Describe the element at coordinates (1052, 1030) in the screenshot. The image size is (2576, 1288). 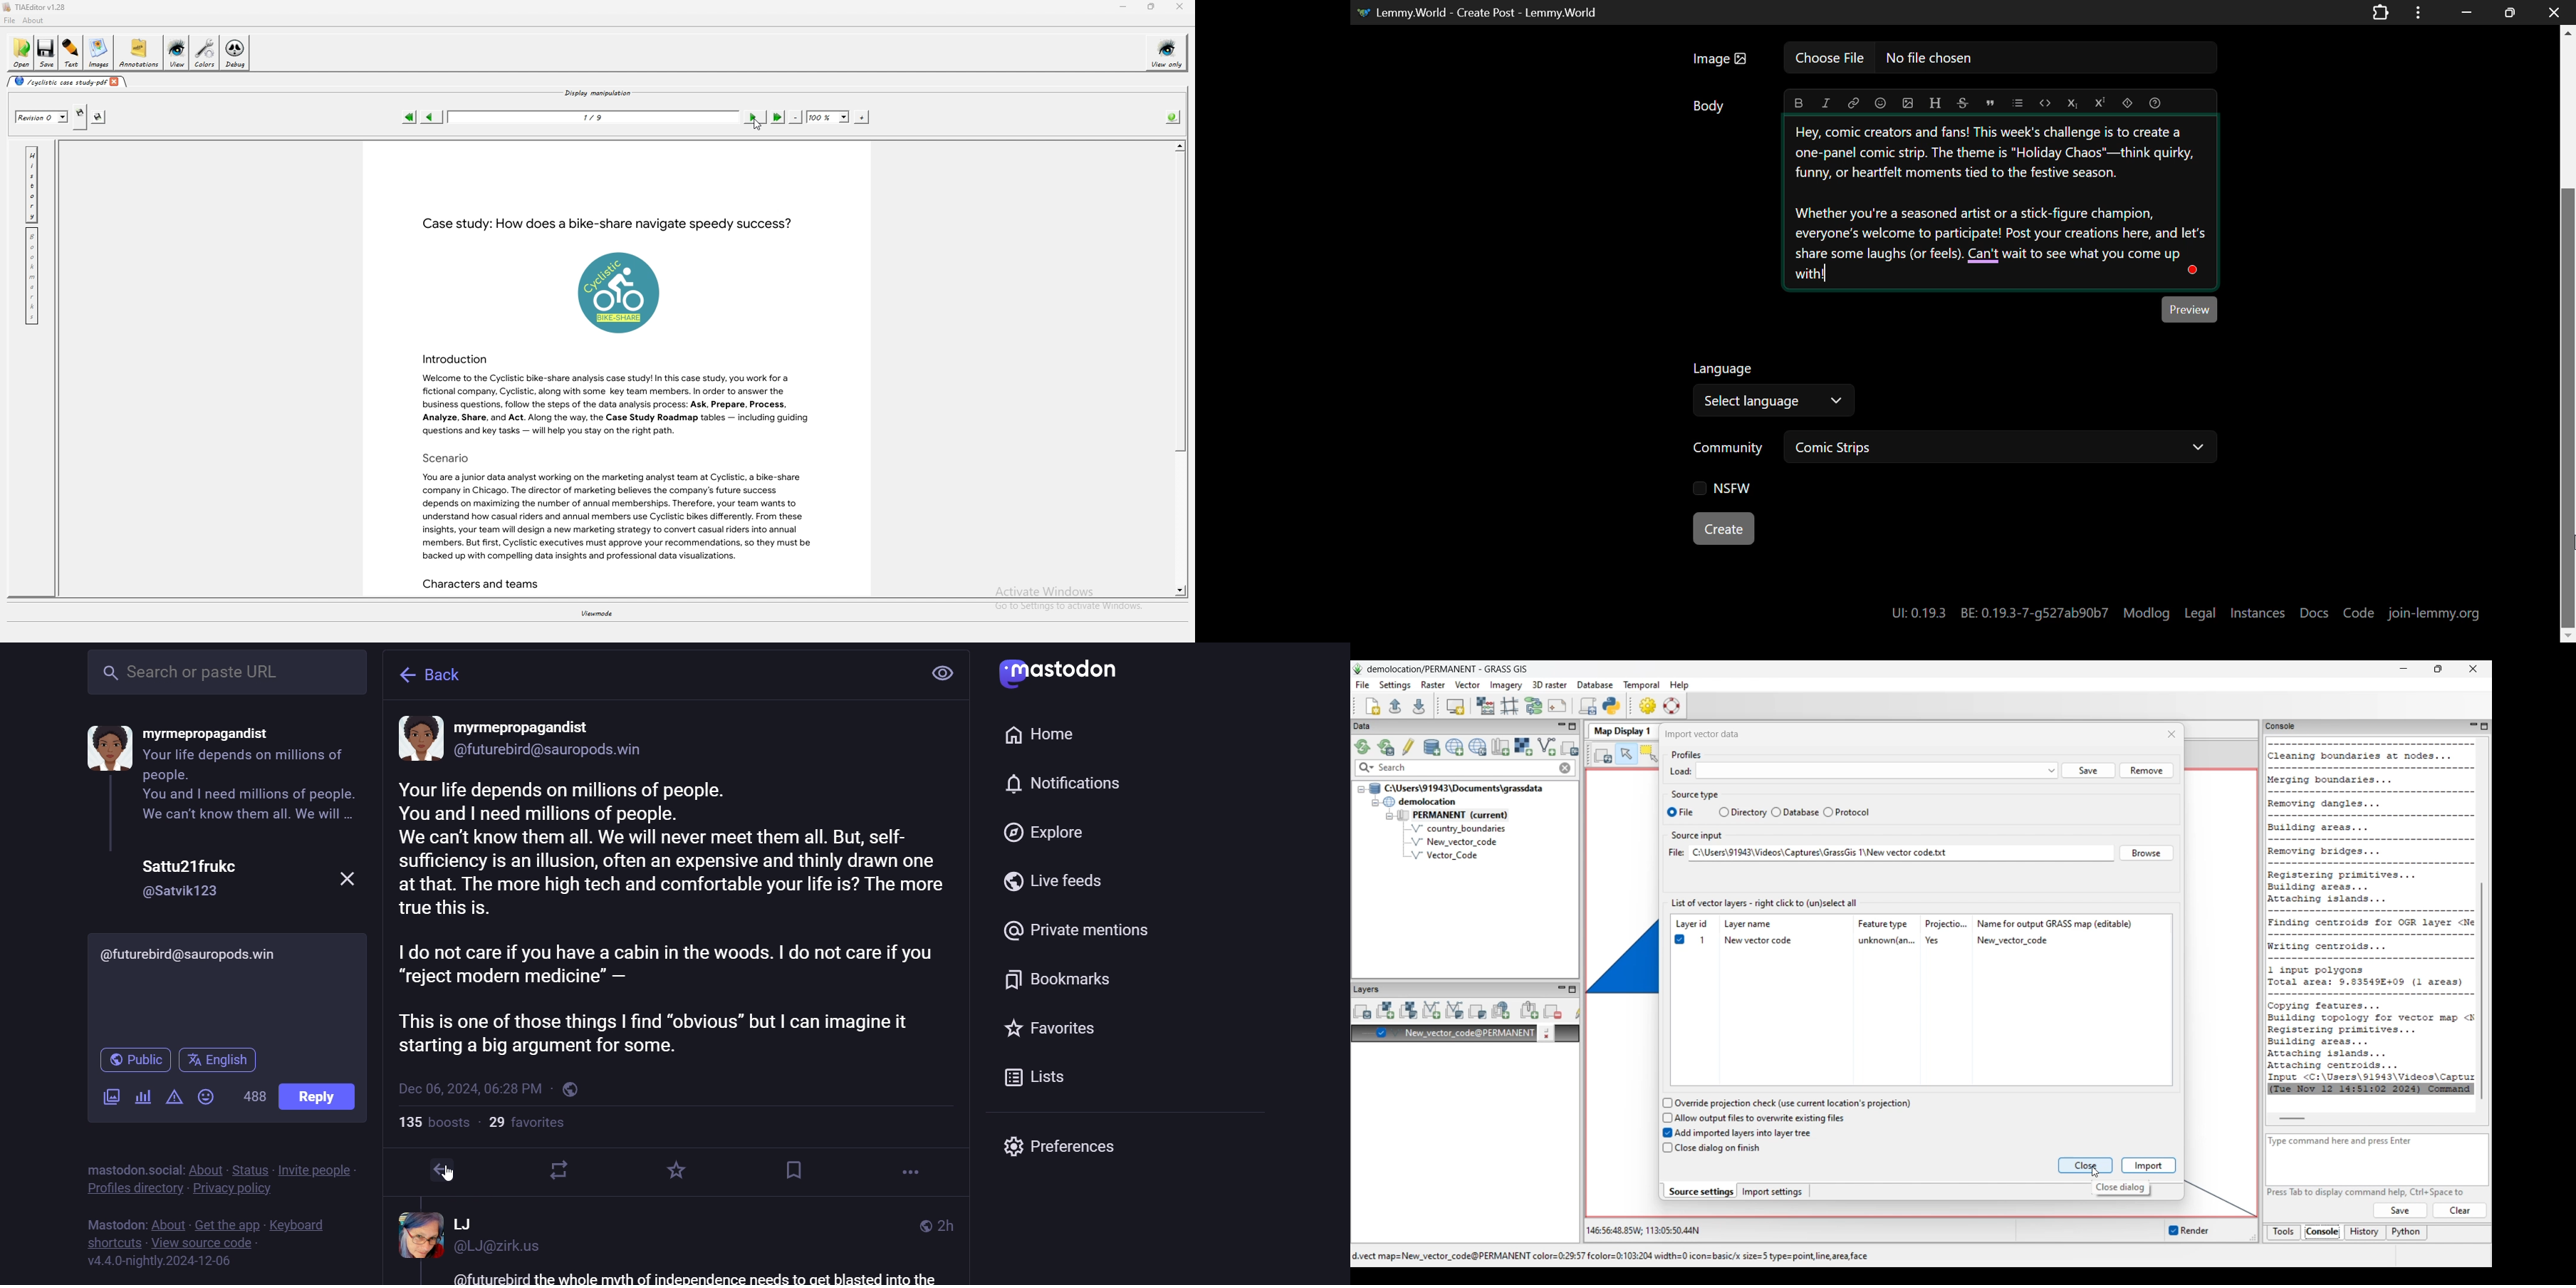
I see `favorite` at that location.